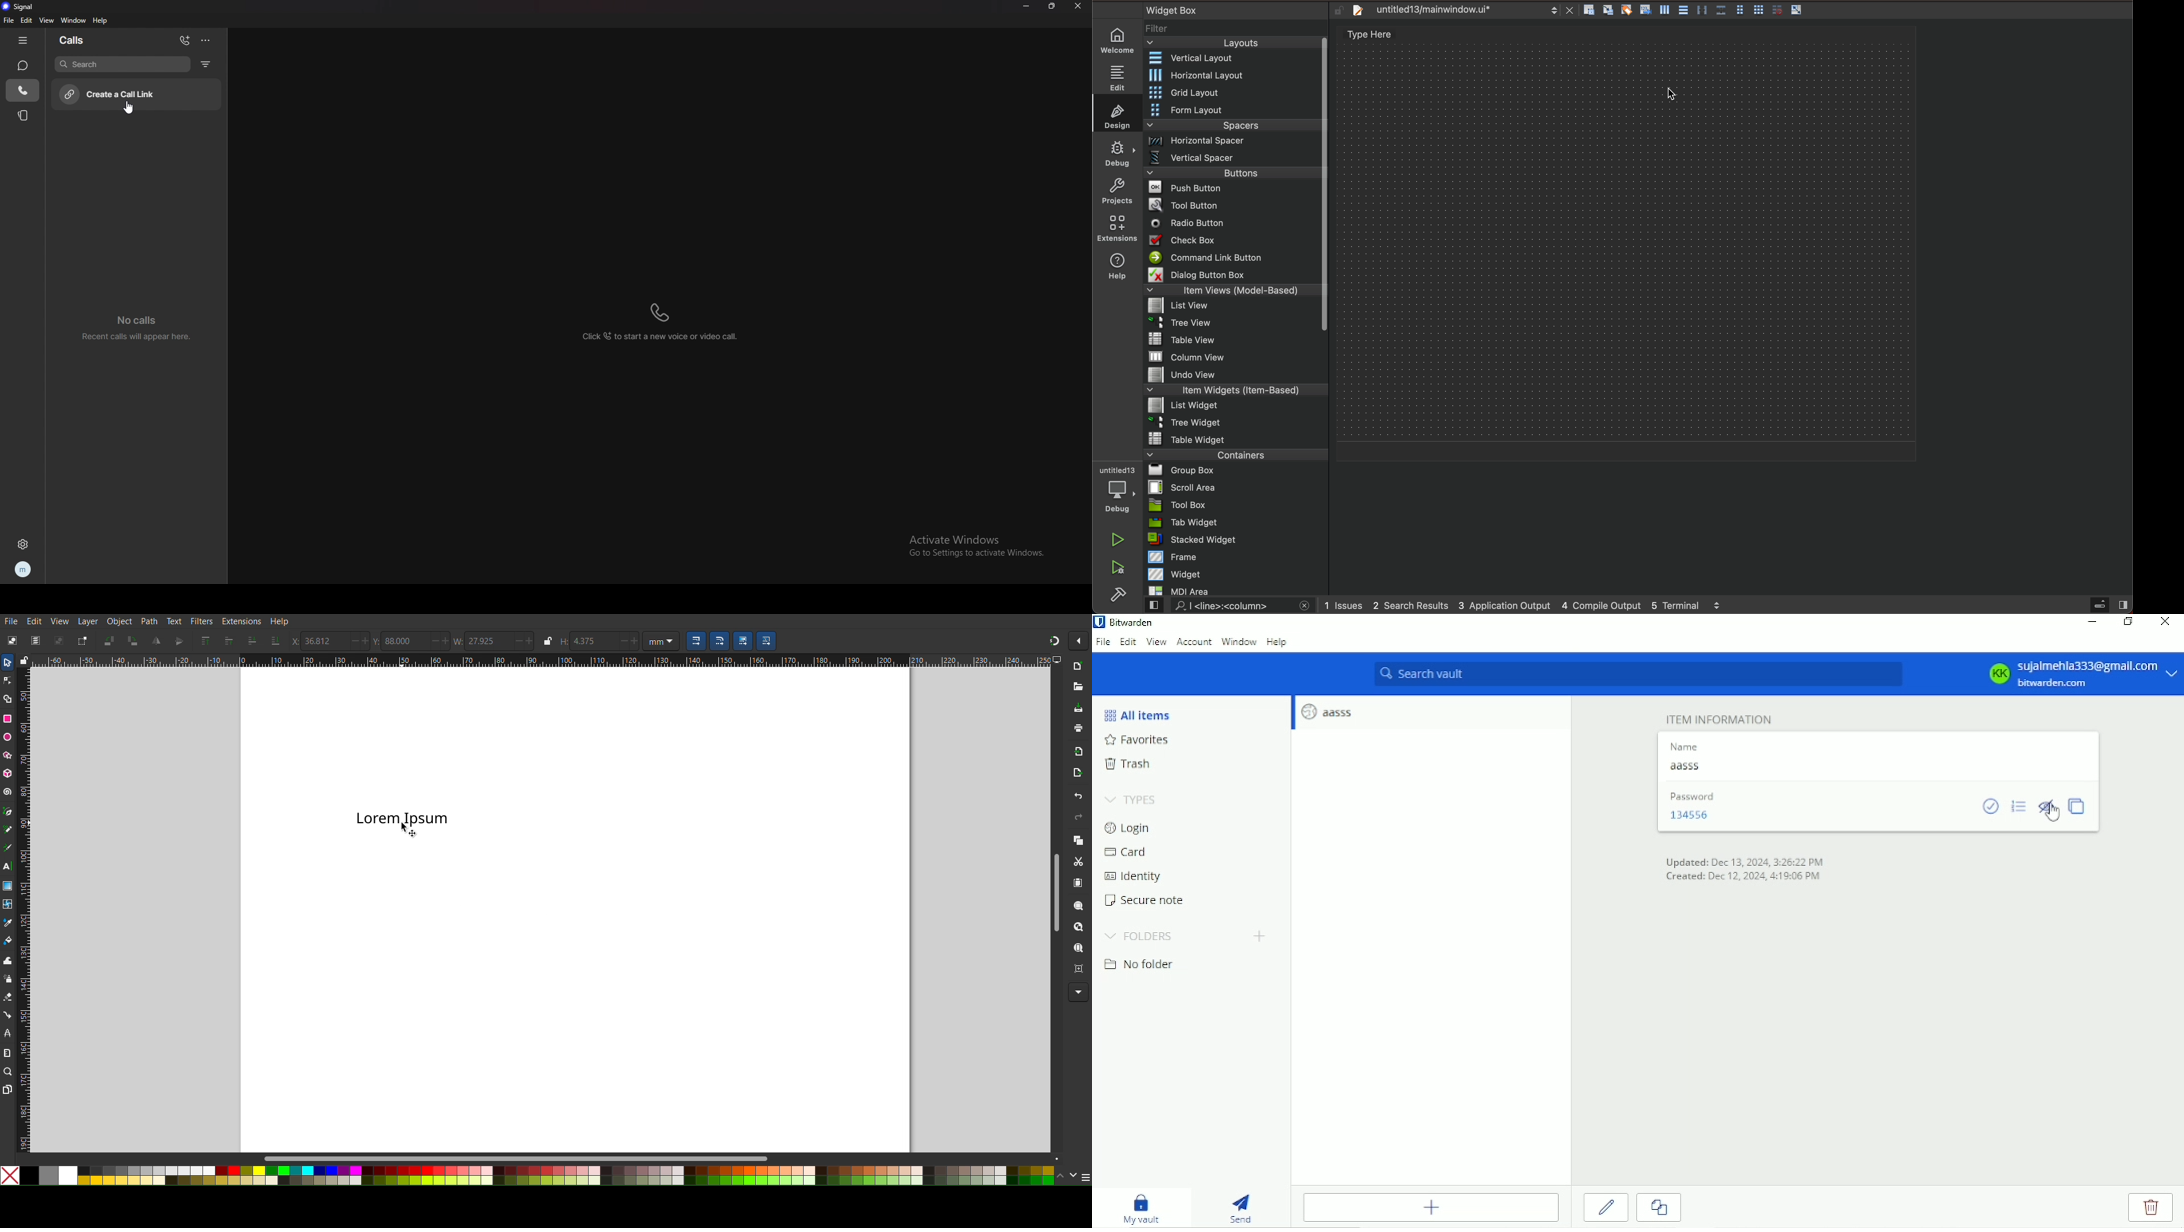  Describe the element at coordinates (2153, 1207) in the screenshot. I see `Delete` at that location.